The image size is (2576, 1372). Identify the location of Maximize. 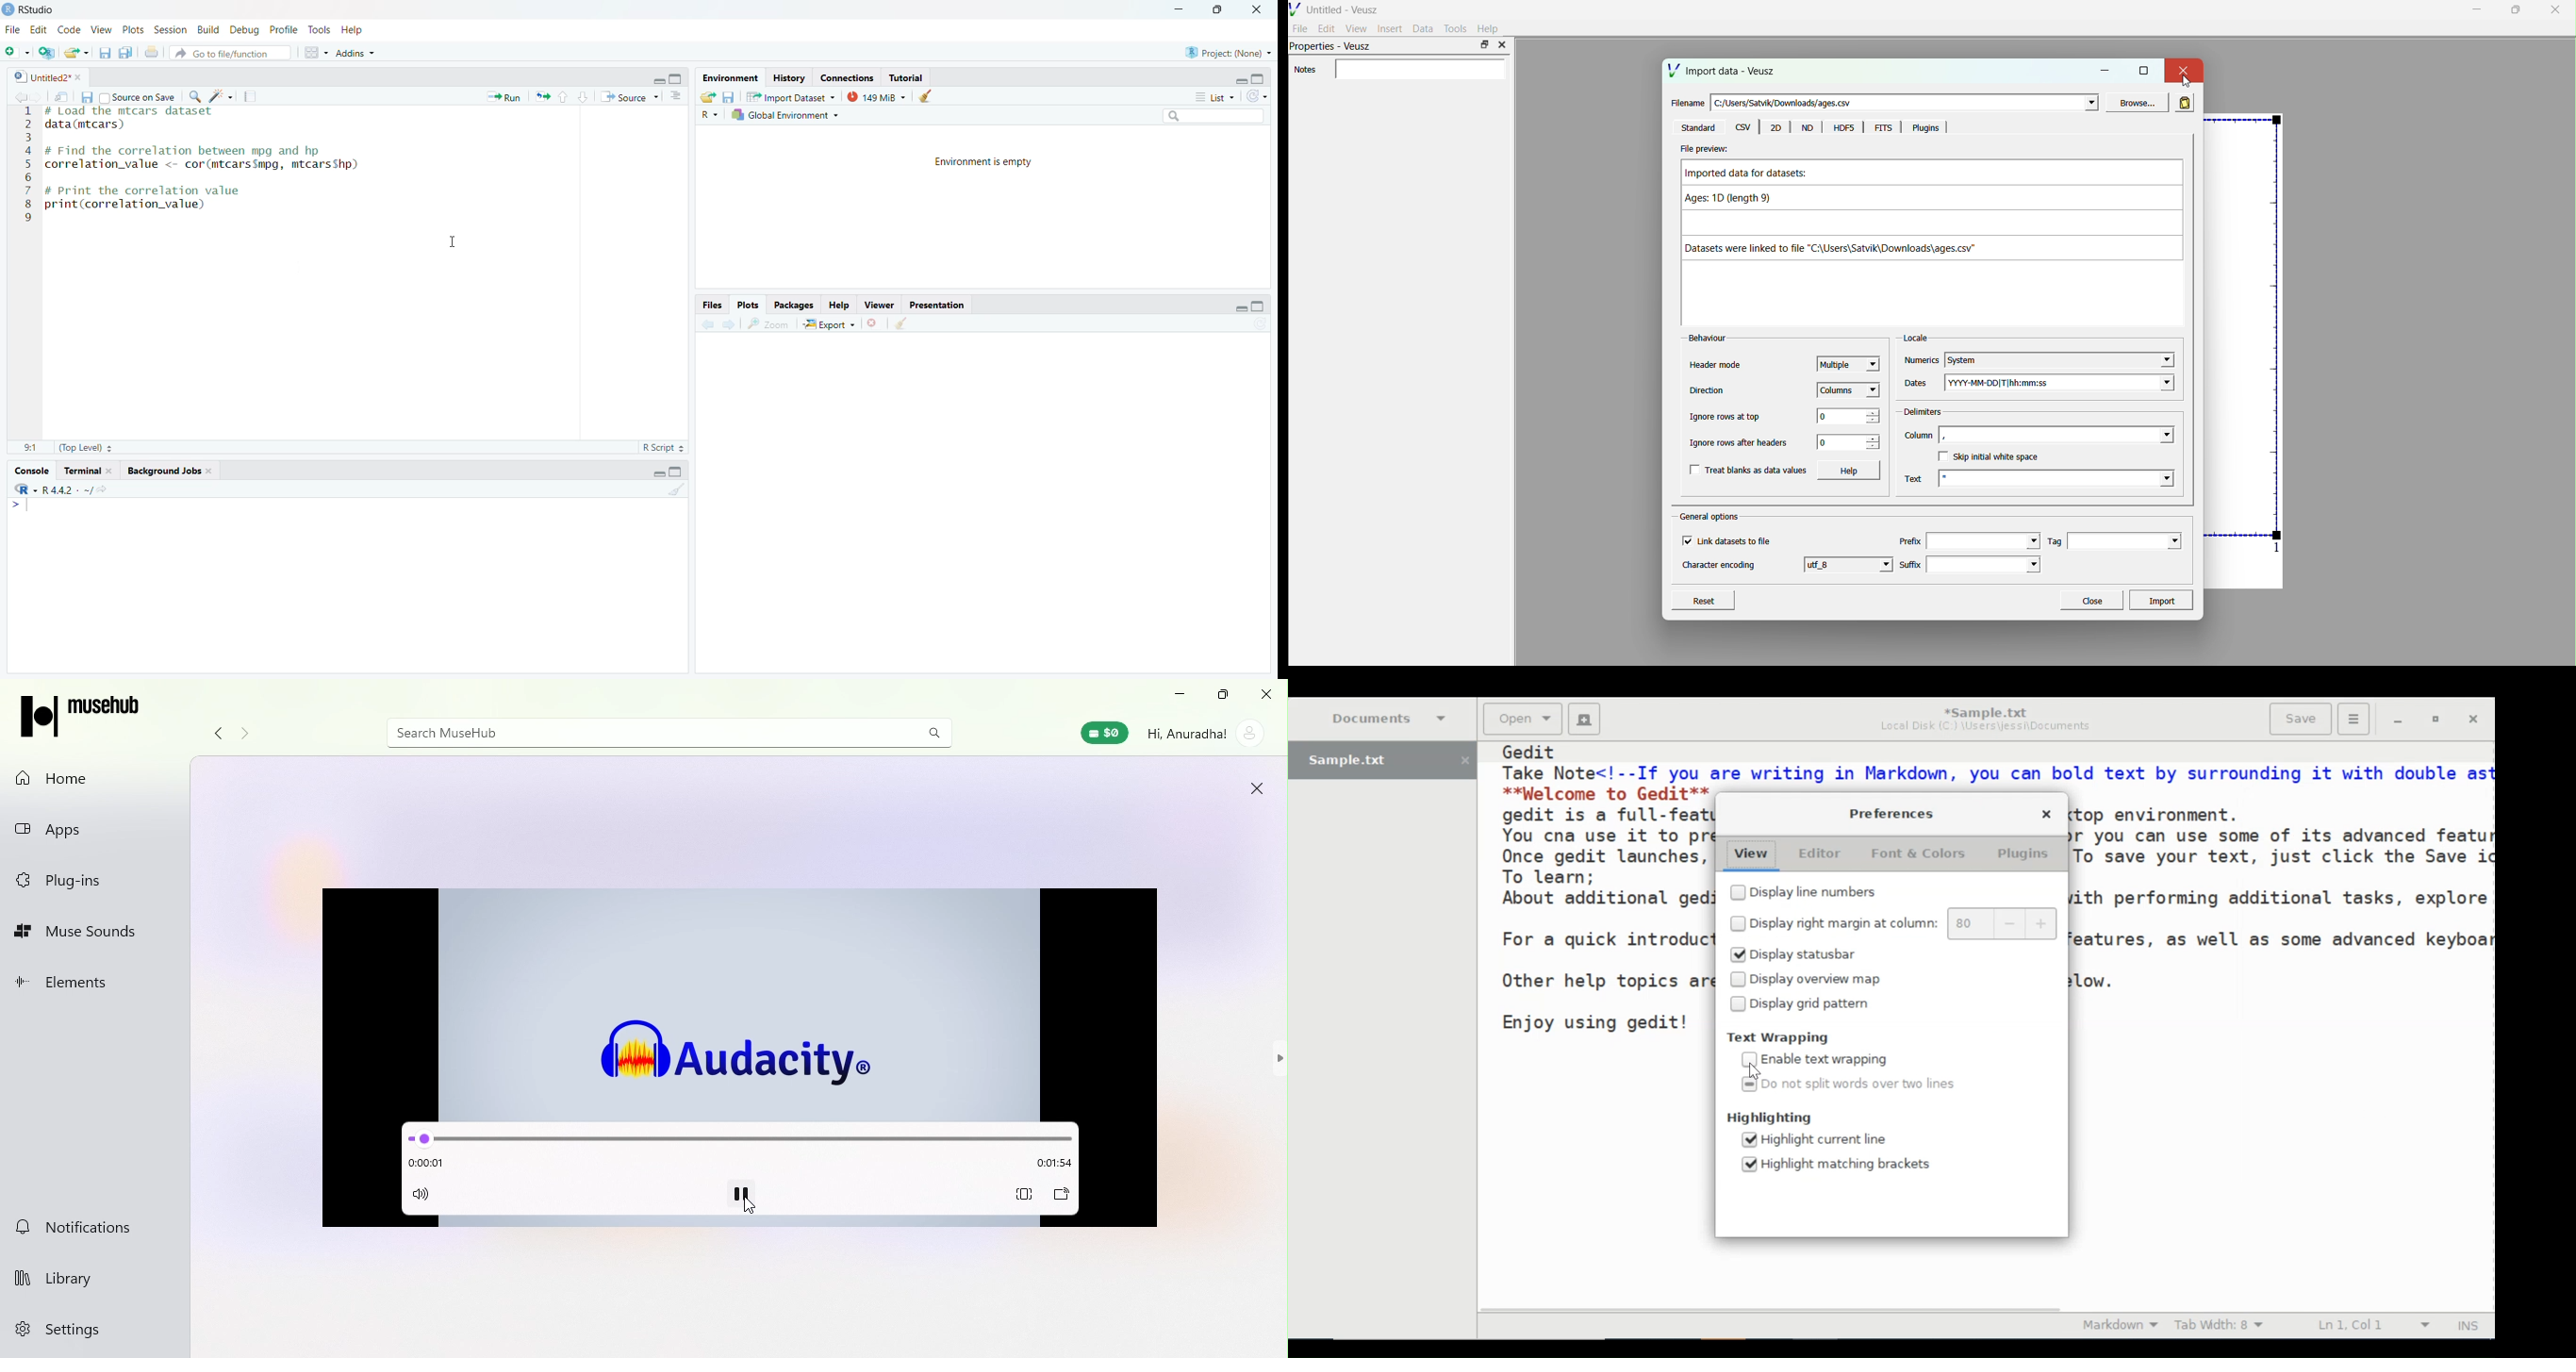
(679, 471).